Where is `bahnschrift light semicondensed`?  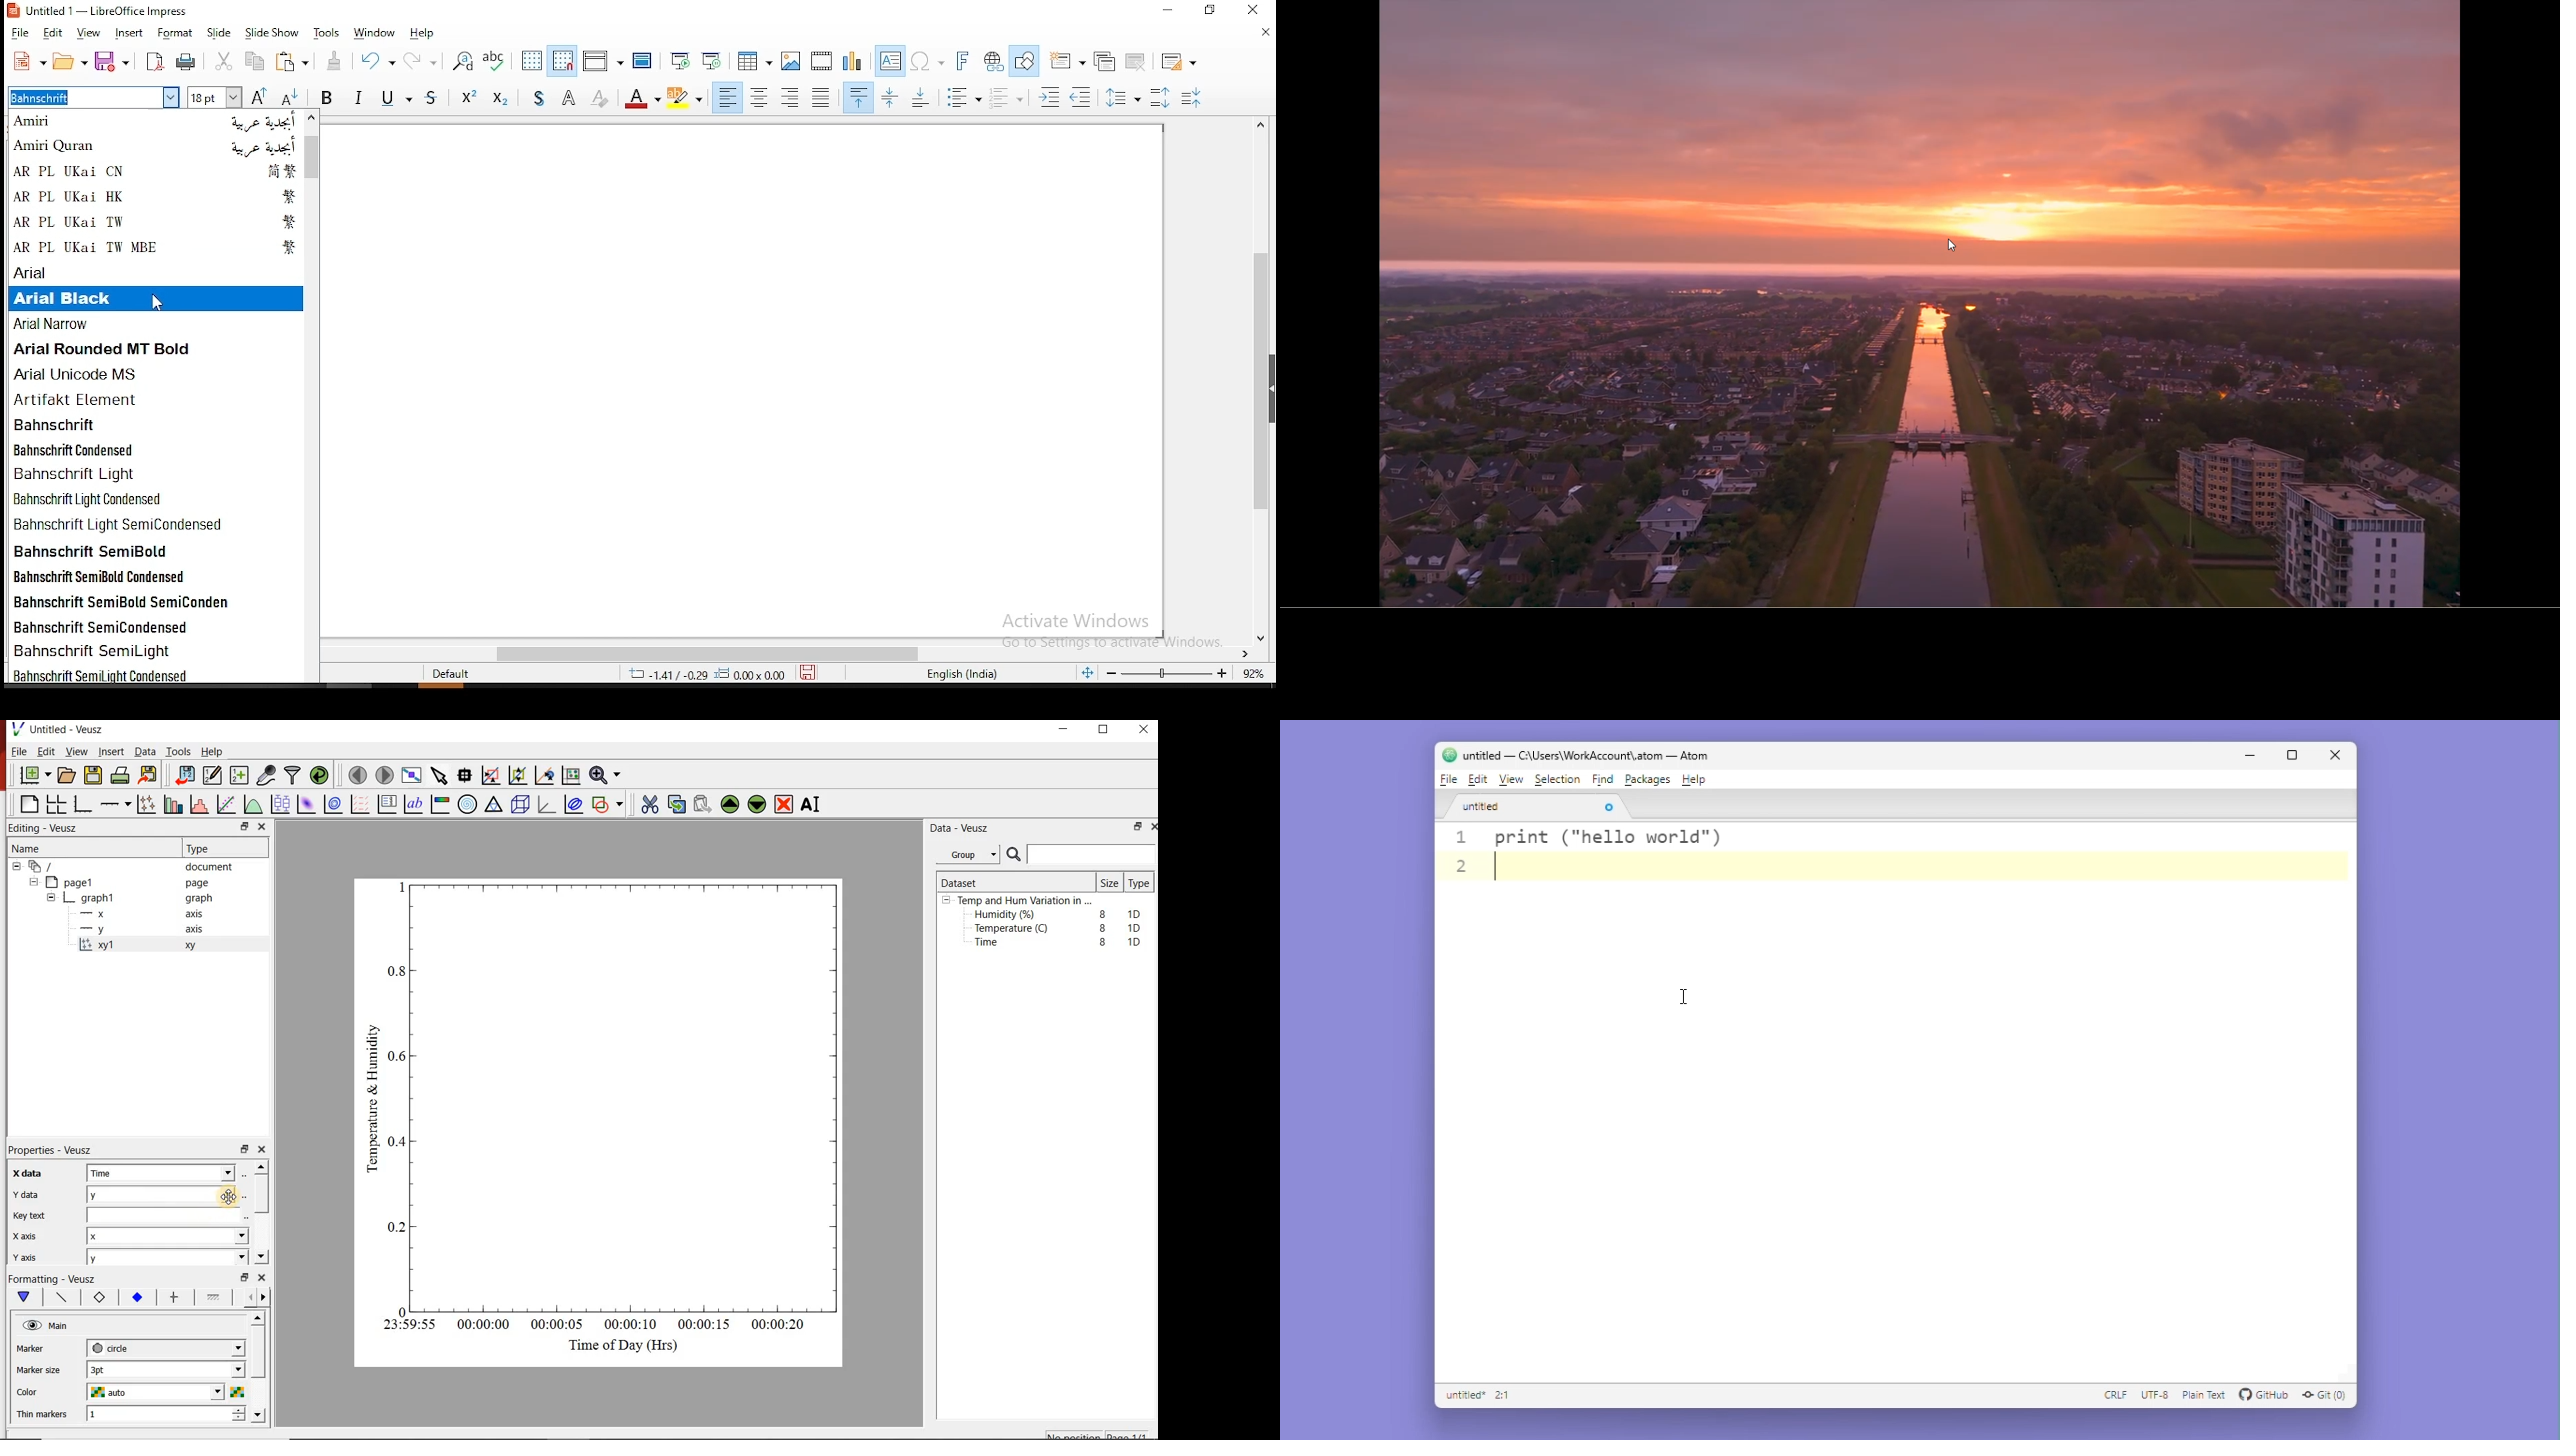
bahnschrift light semicondensed is located at coordinates (157, 523).